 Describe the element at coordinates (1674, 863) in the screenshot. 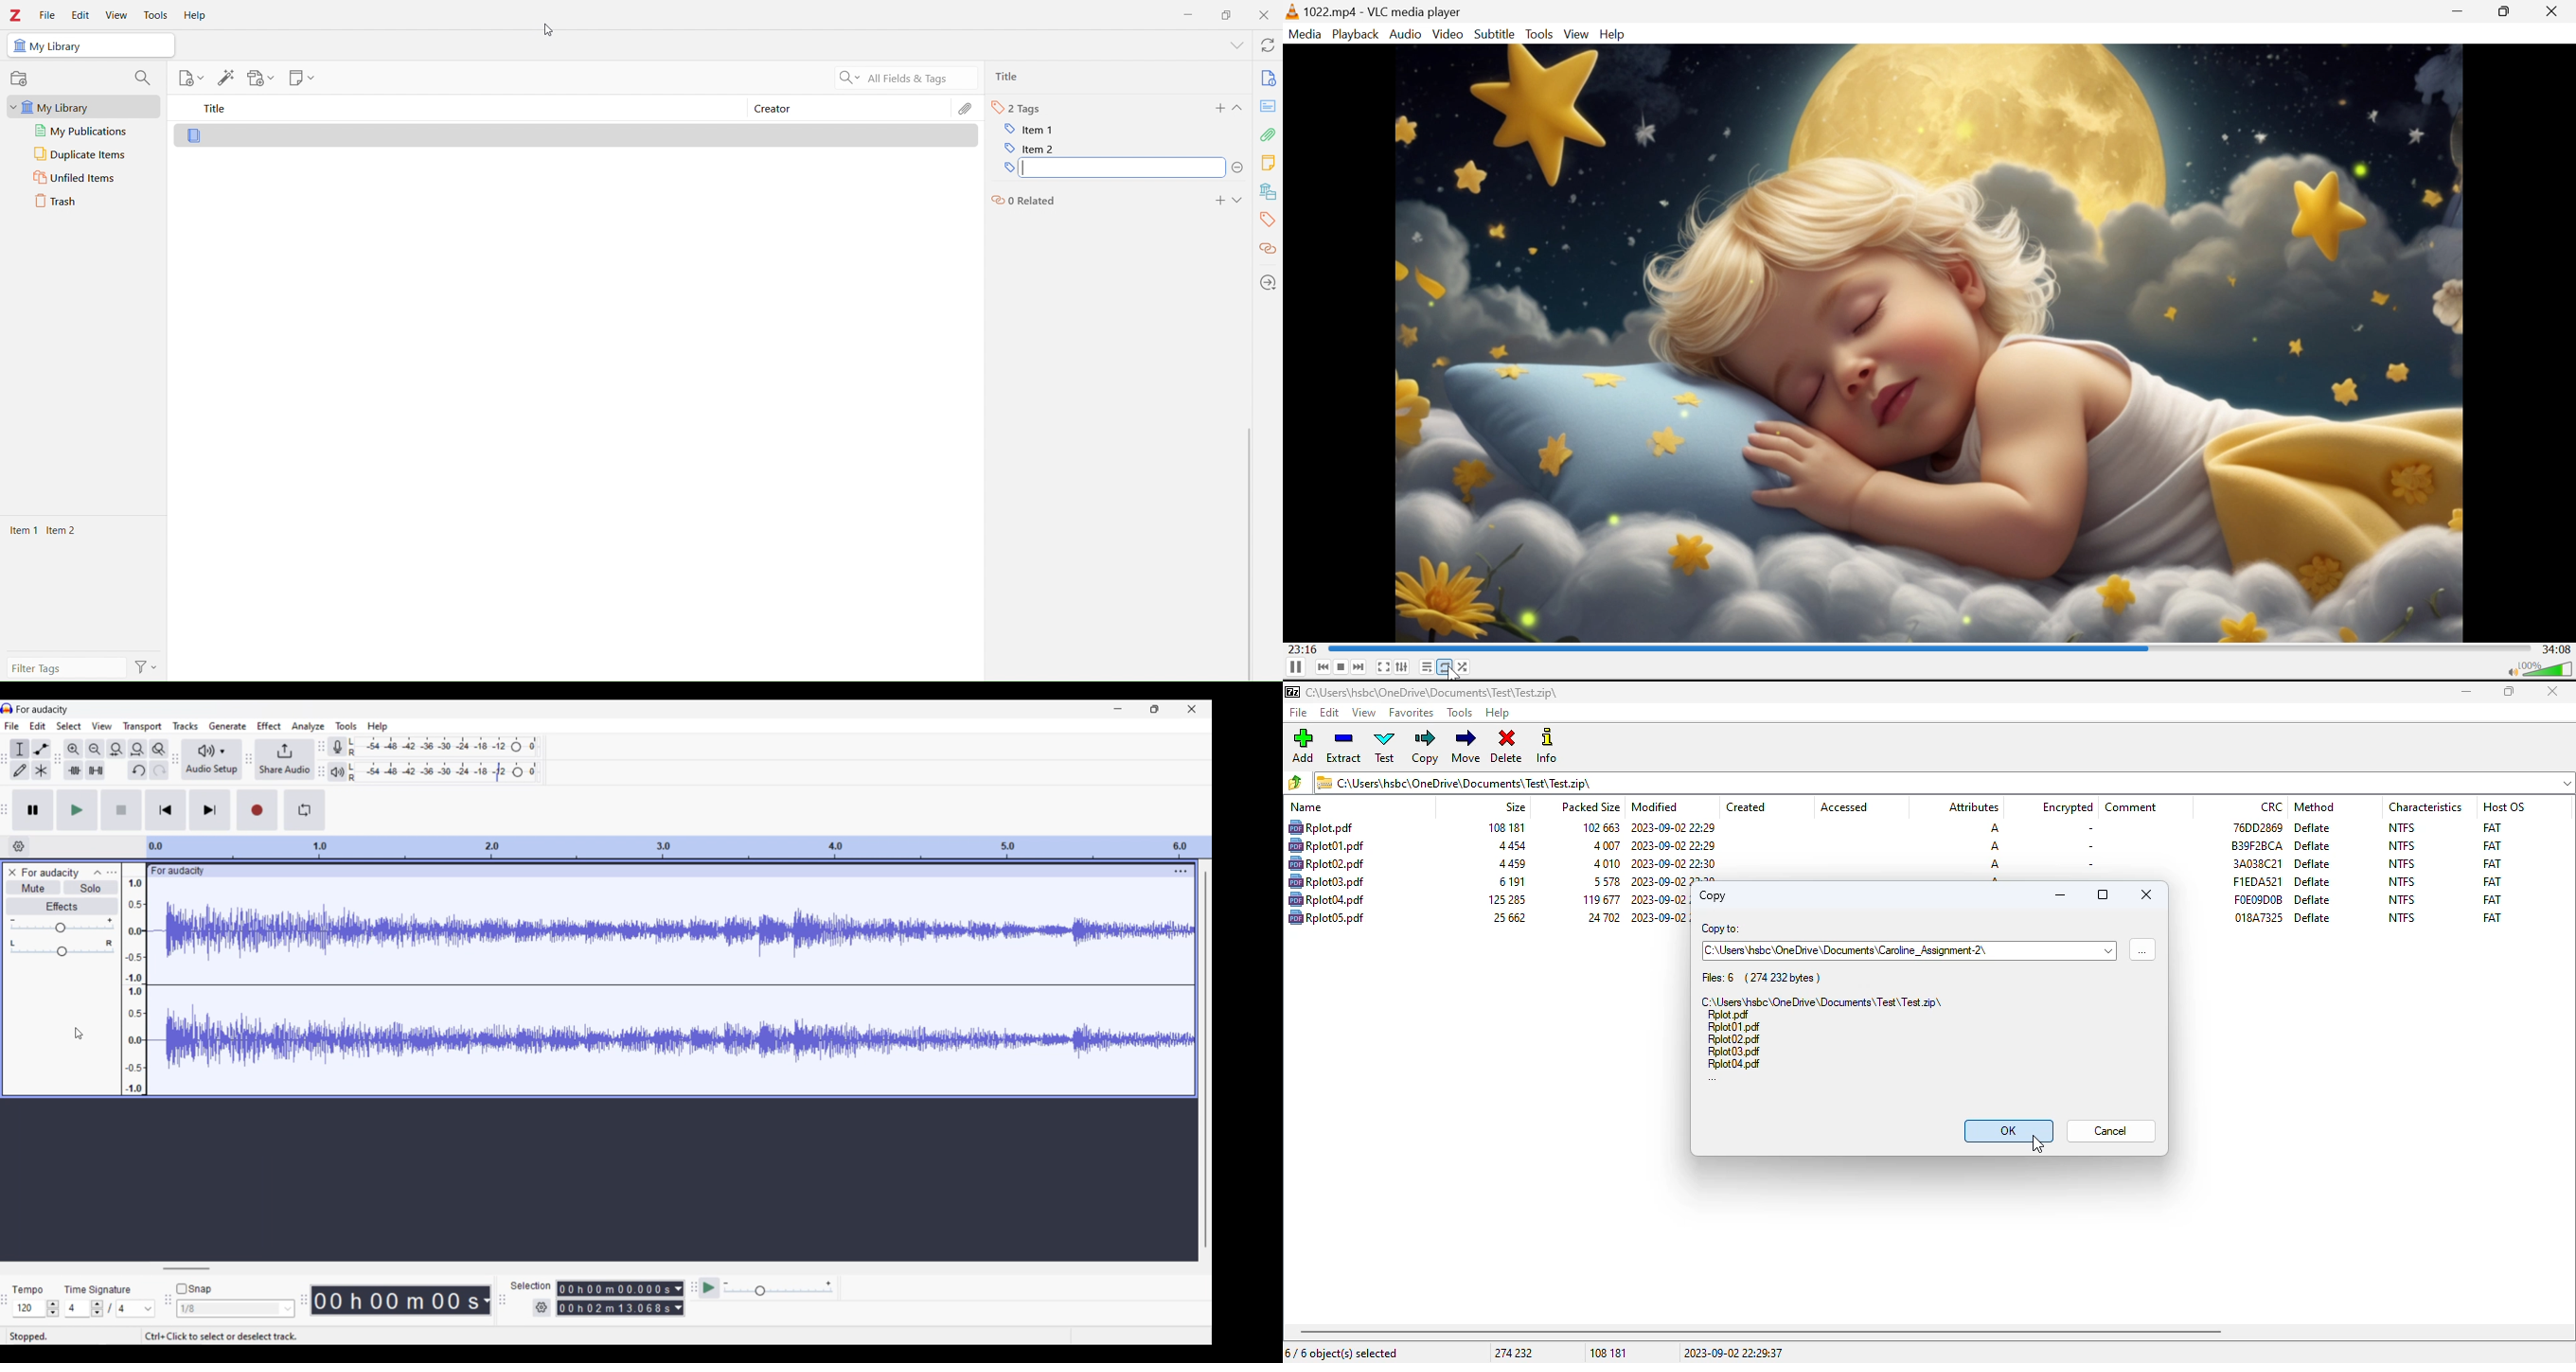

I see `modified date & time` at that location.